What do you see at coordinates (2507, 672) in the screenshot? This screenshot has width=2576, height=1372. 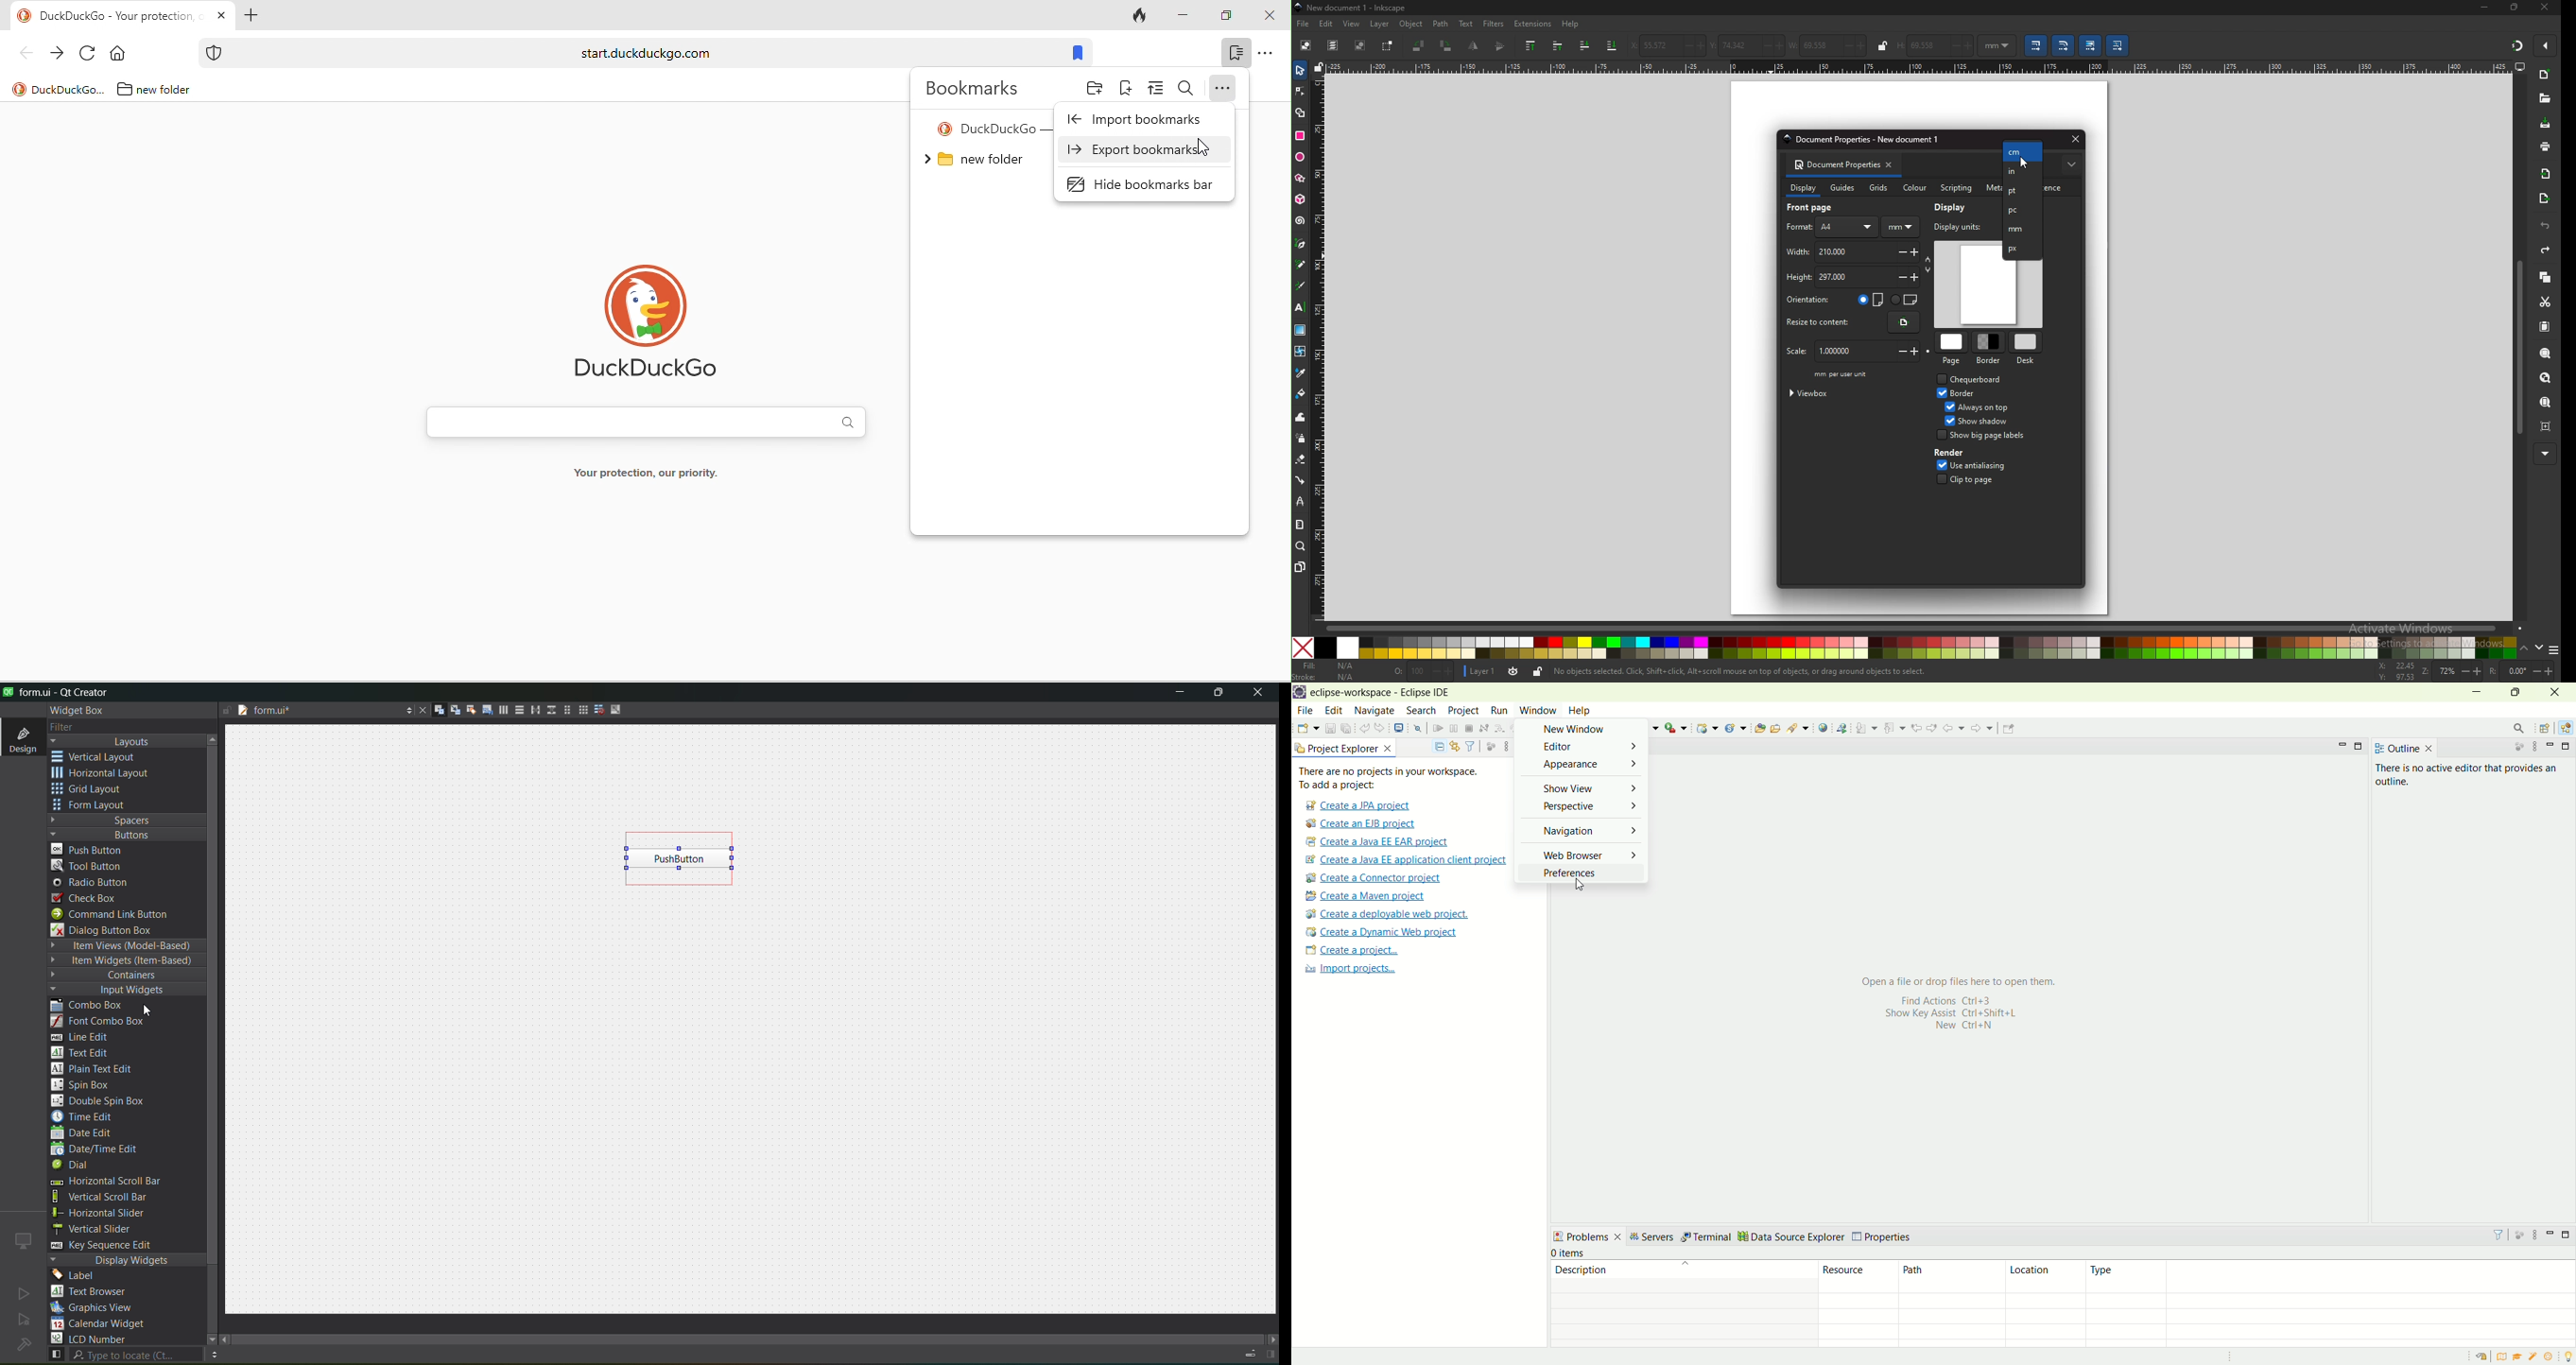 I see `rotation` at bounding box center [2507, 672].